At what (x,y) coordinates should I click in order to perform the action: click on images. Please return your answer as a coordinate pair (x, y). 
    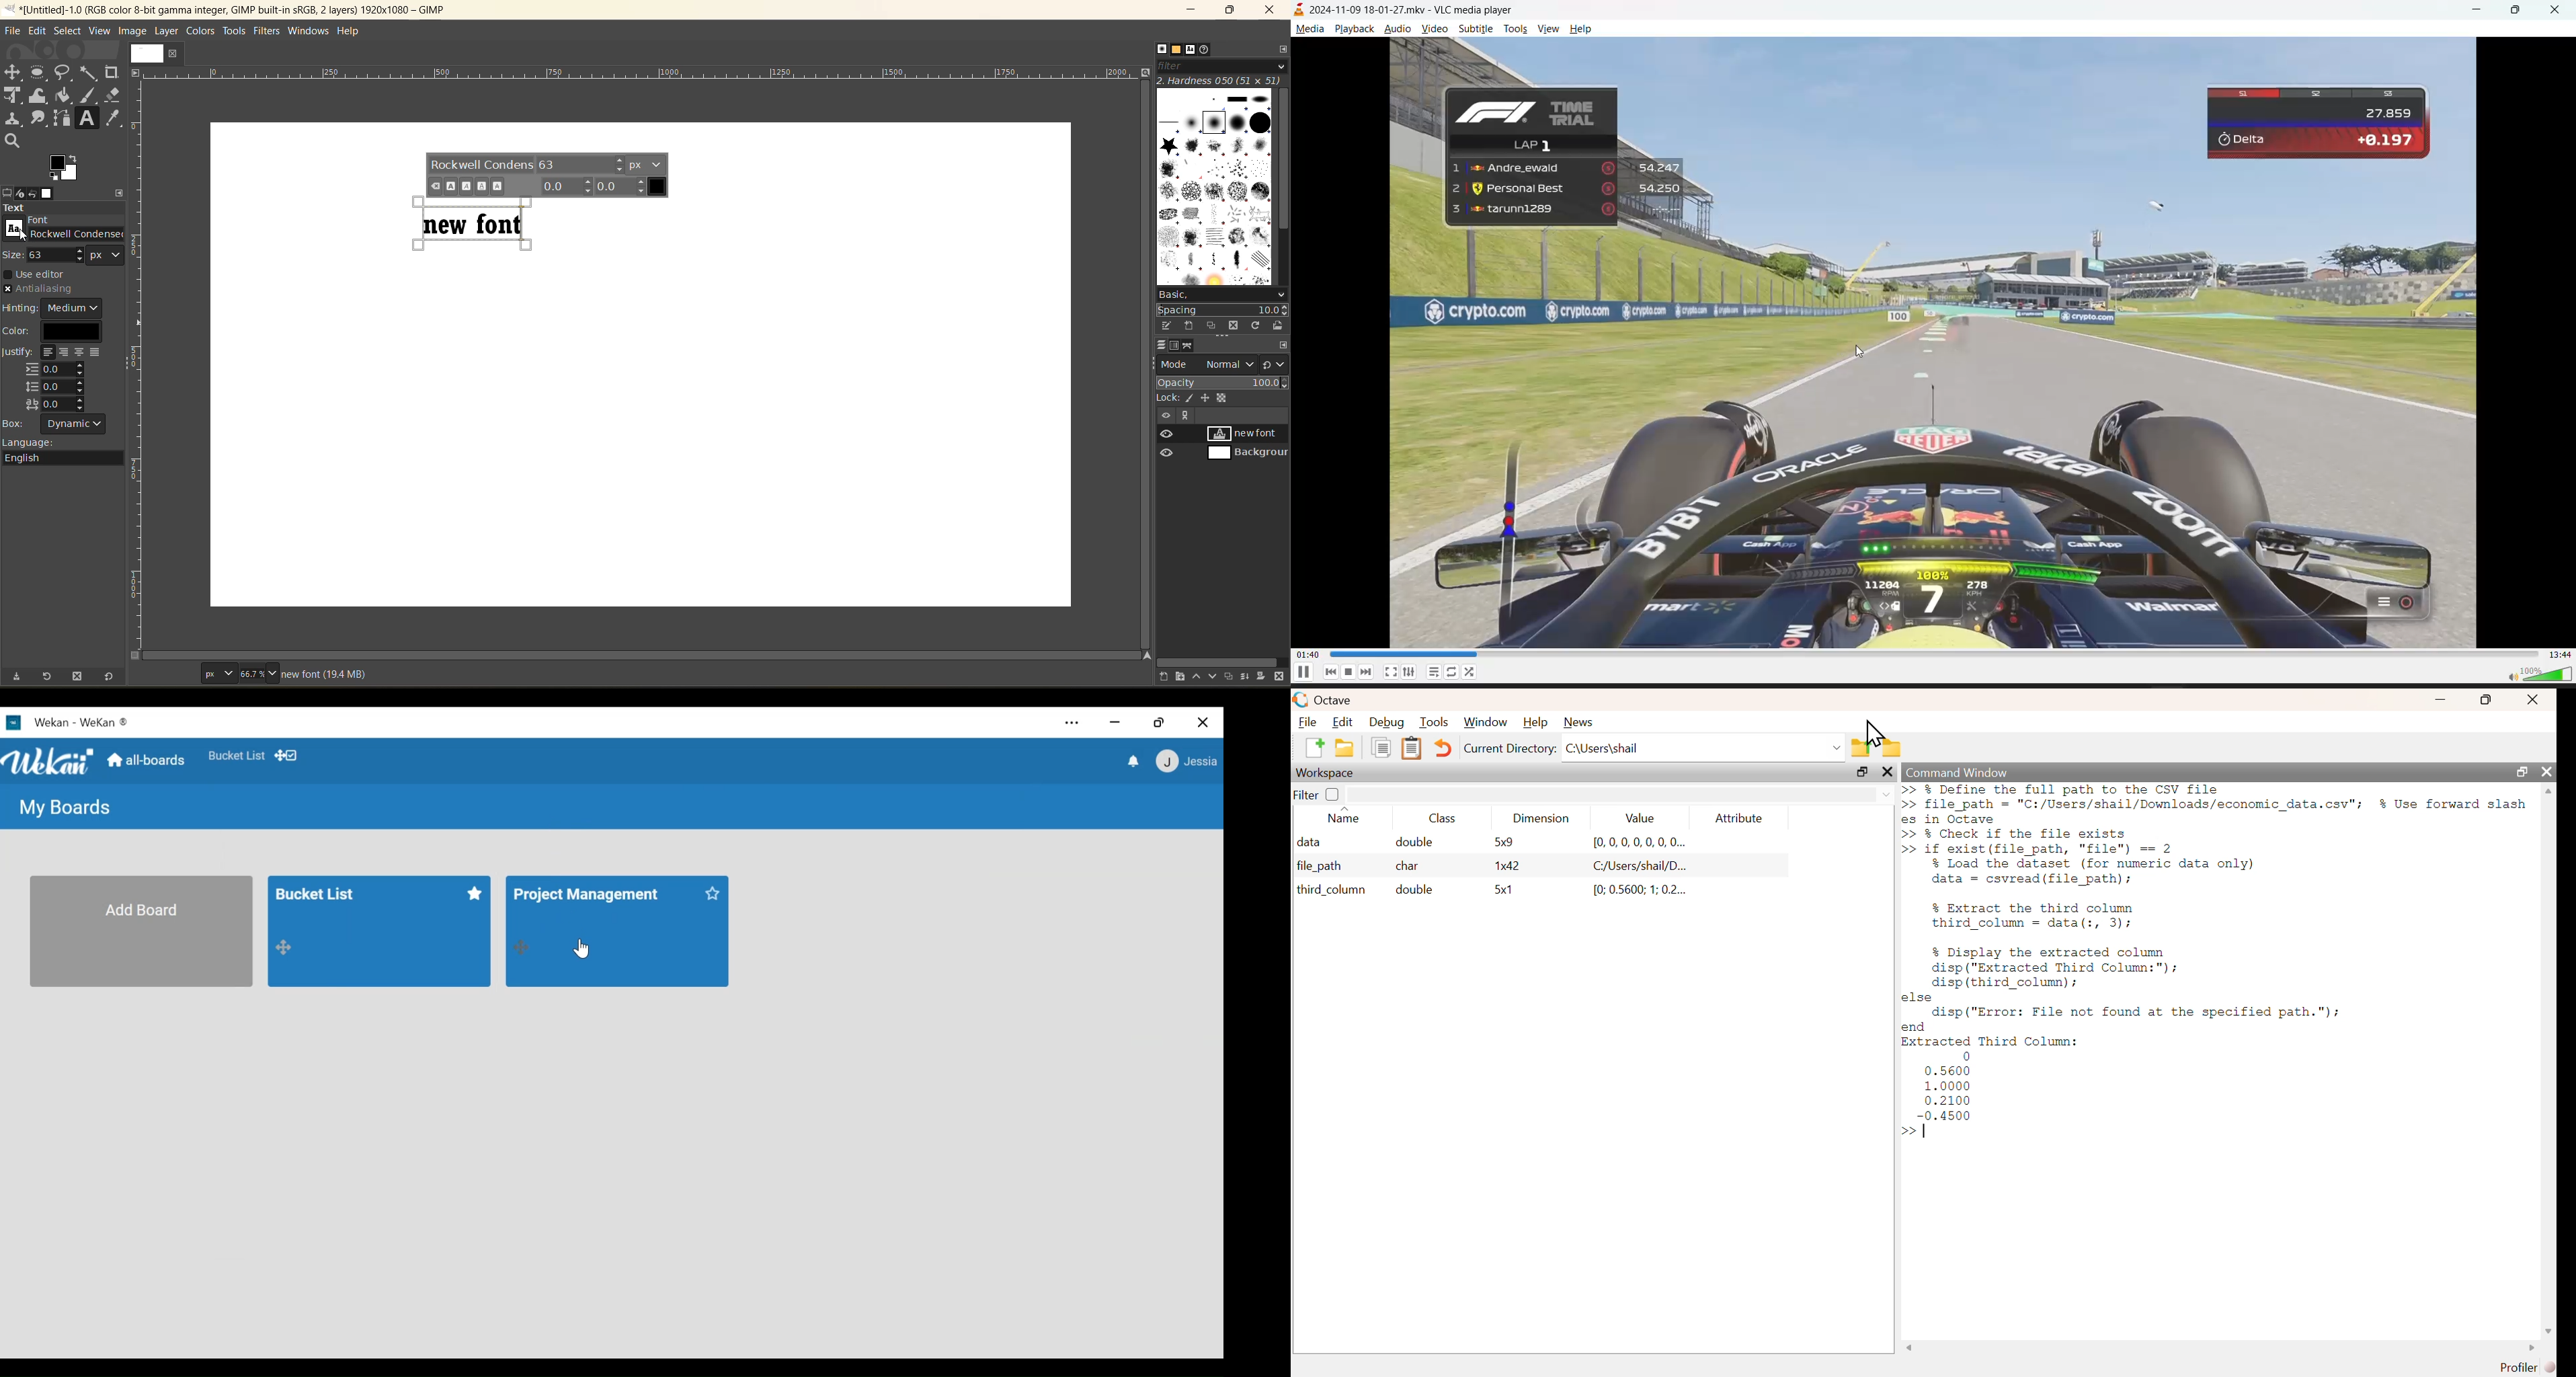
    Looking at the image, I should click on (50, 194).